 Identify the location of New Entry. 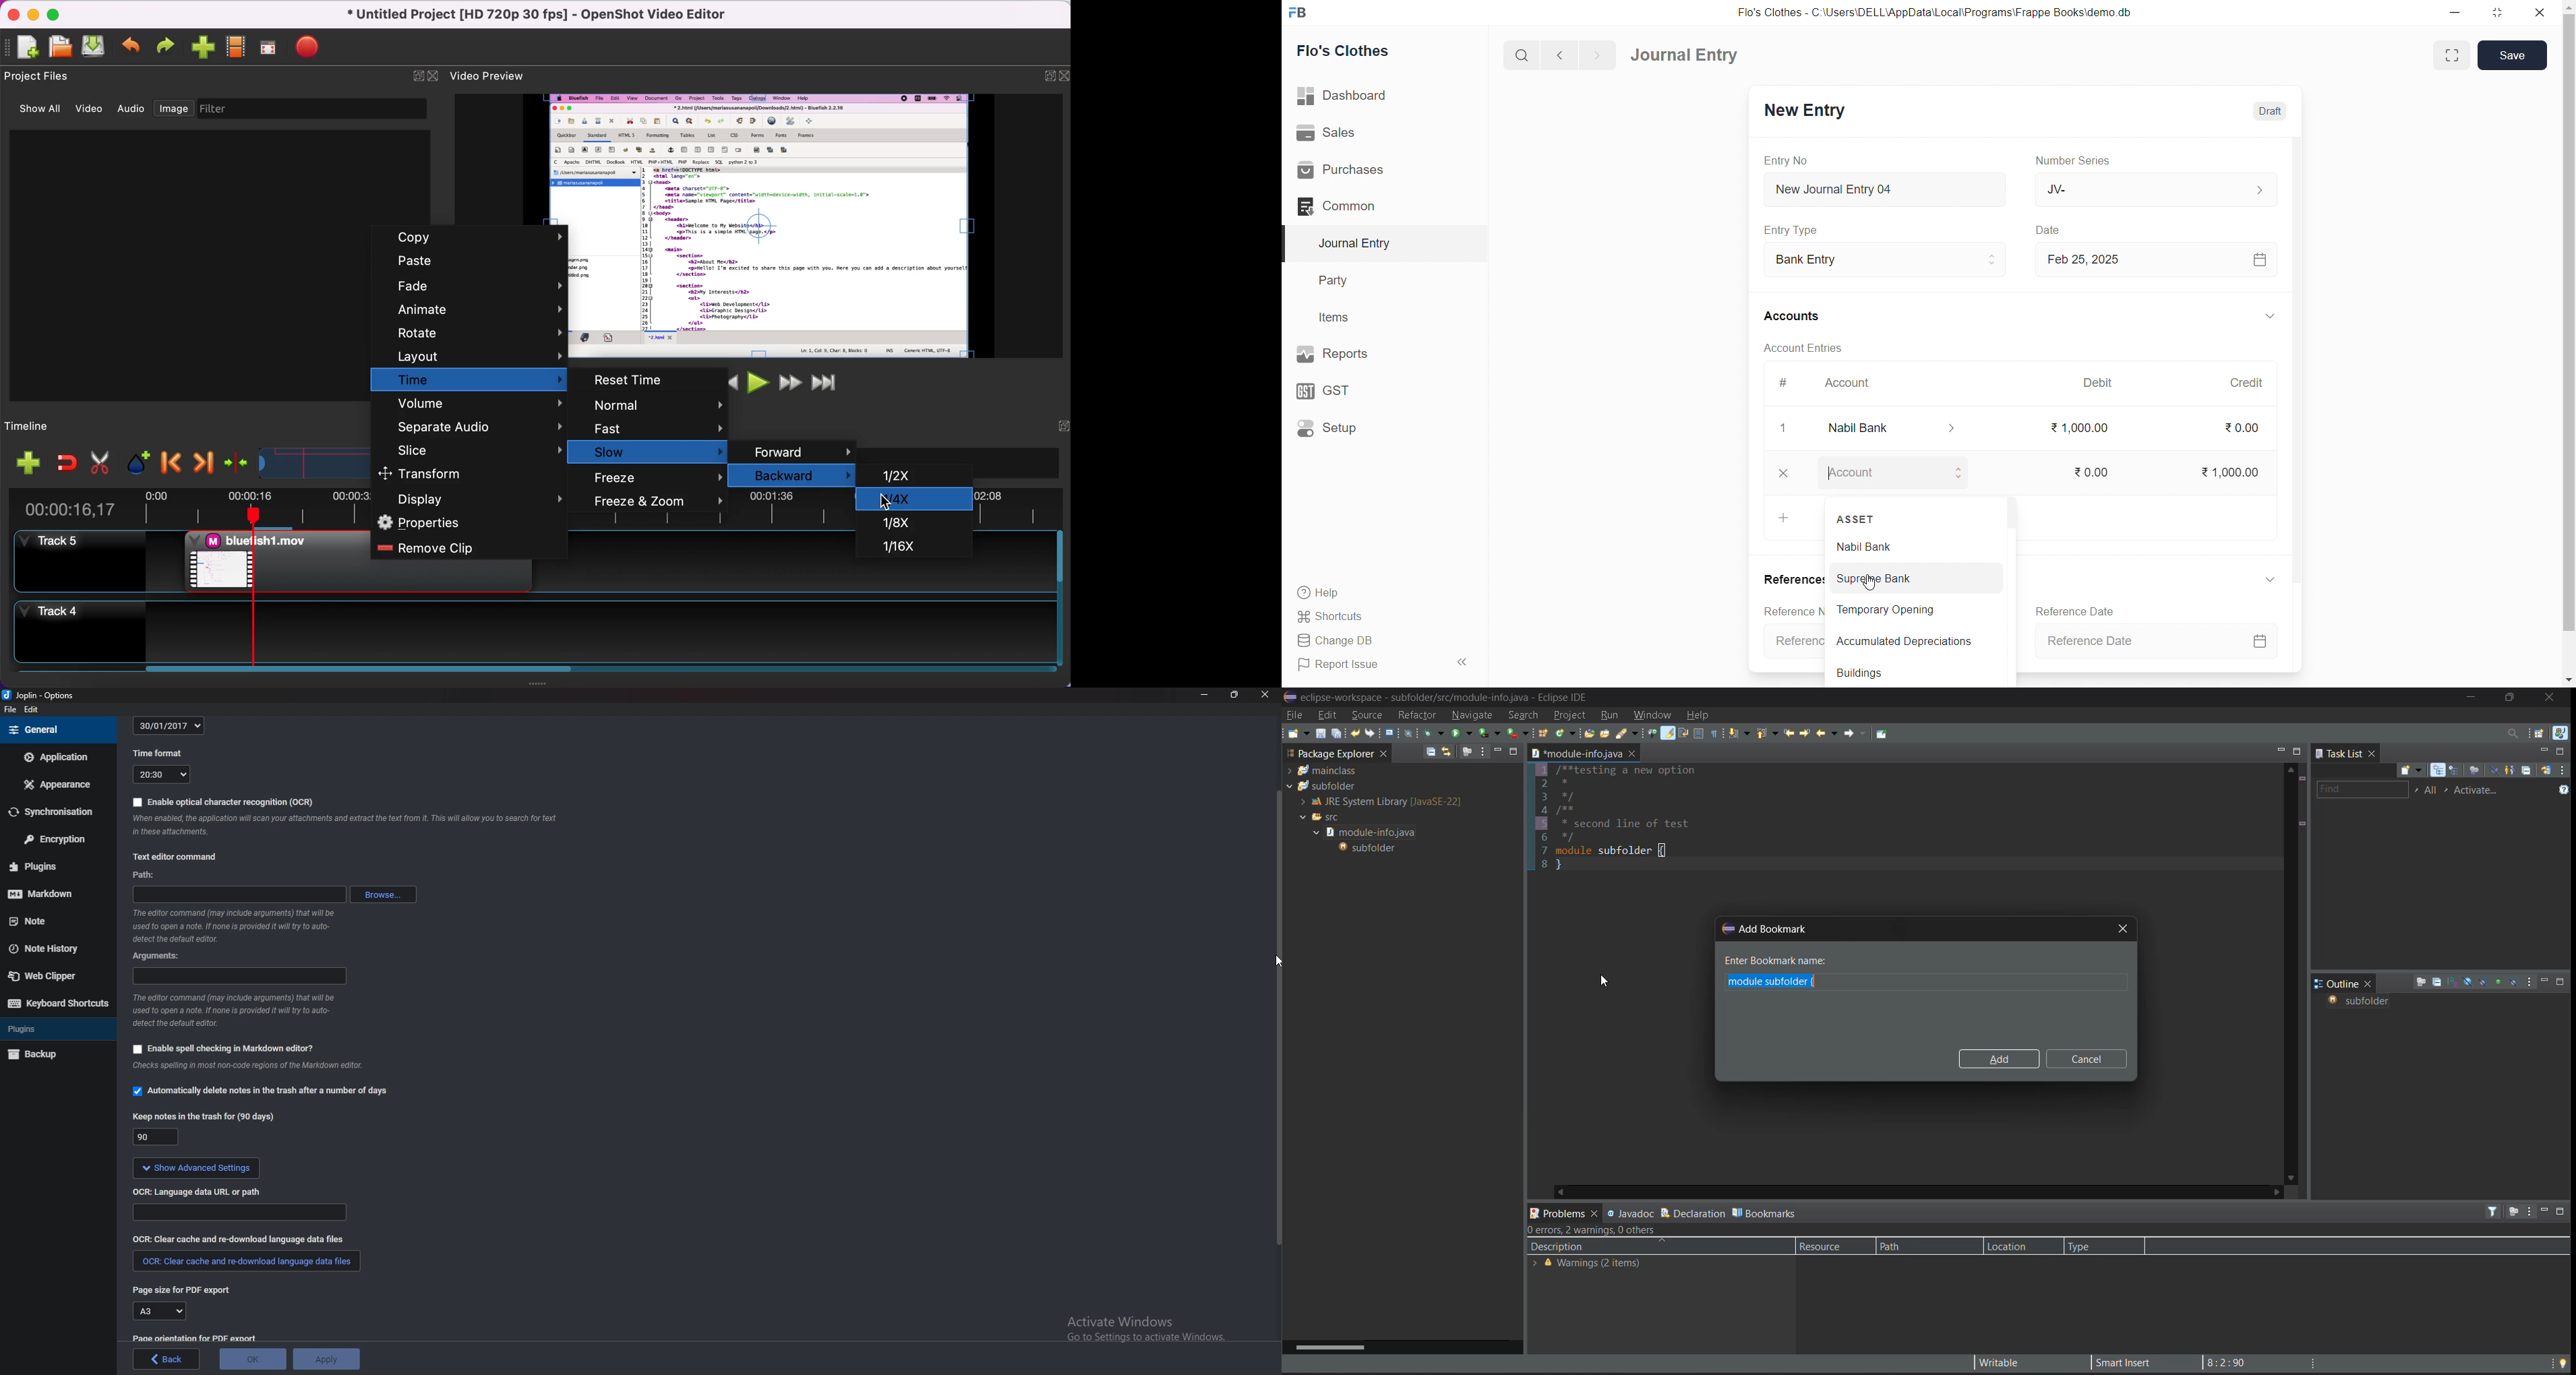
(1810, 112).